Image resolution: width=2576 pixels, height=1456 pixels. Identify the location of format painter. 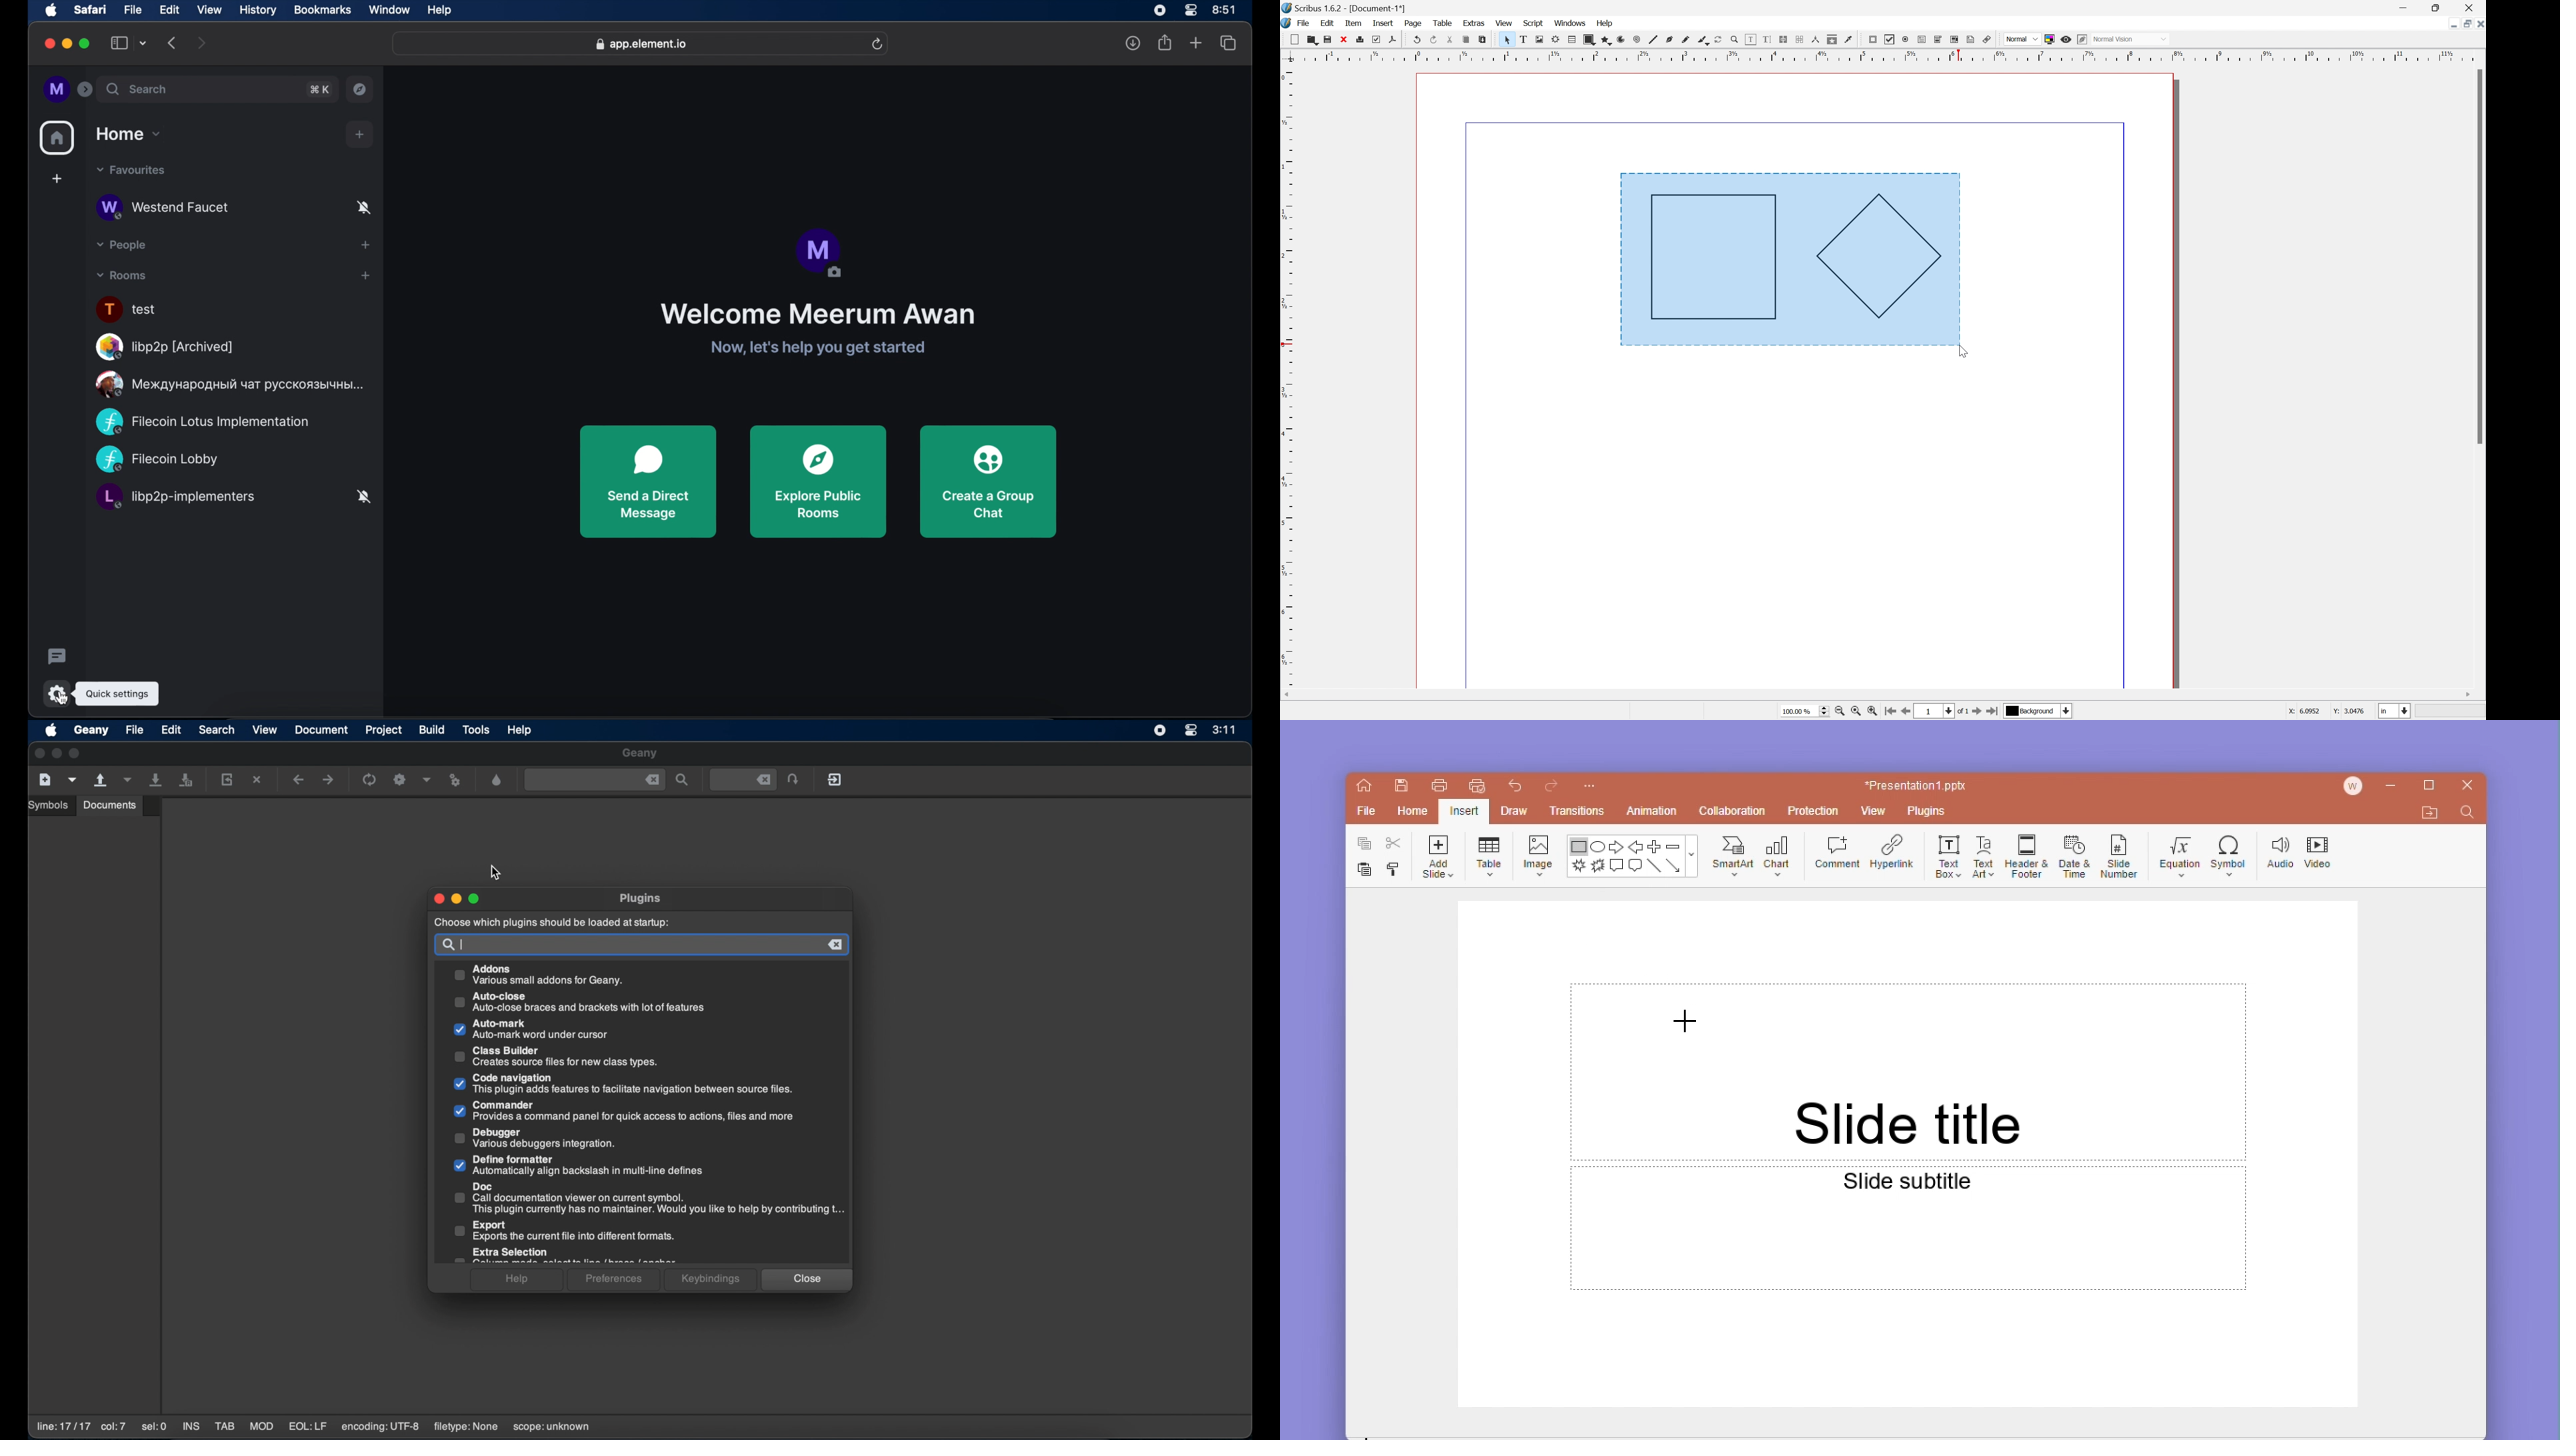
(1393, 870).